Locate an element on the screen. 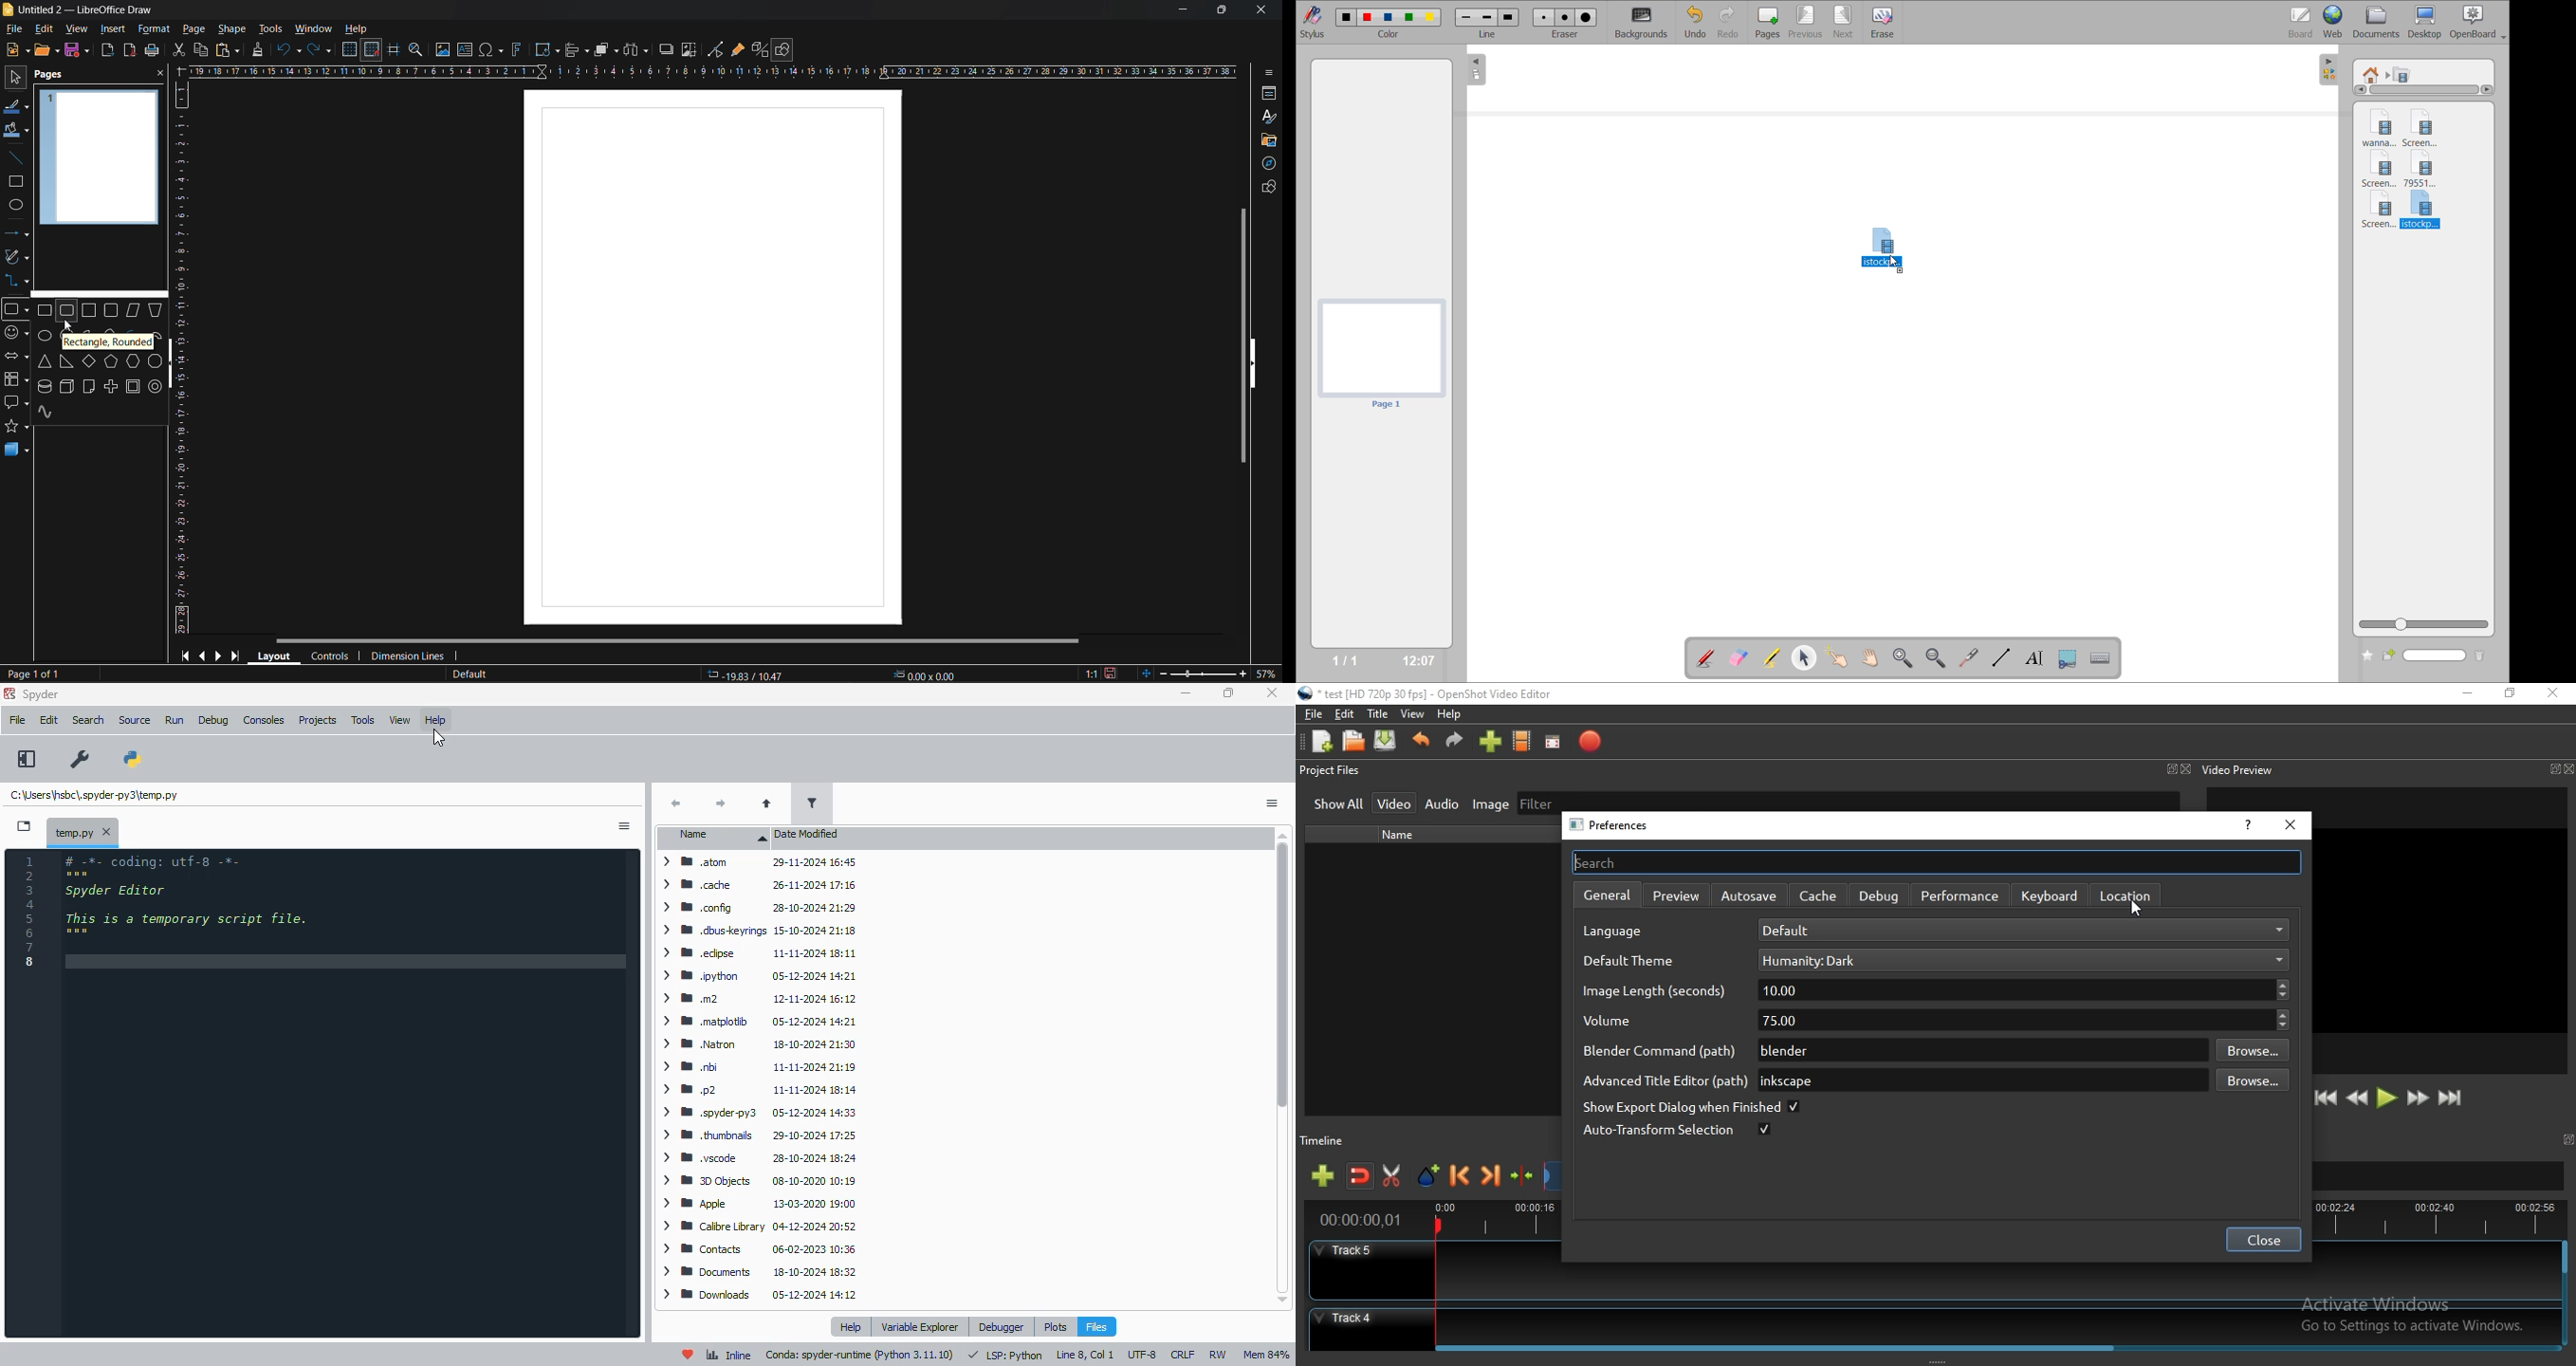 The width and height of the screenshot is (2576, 1372). PYTHONPATH manager is located at coordinates (134, 760).